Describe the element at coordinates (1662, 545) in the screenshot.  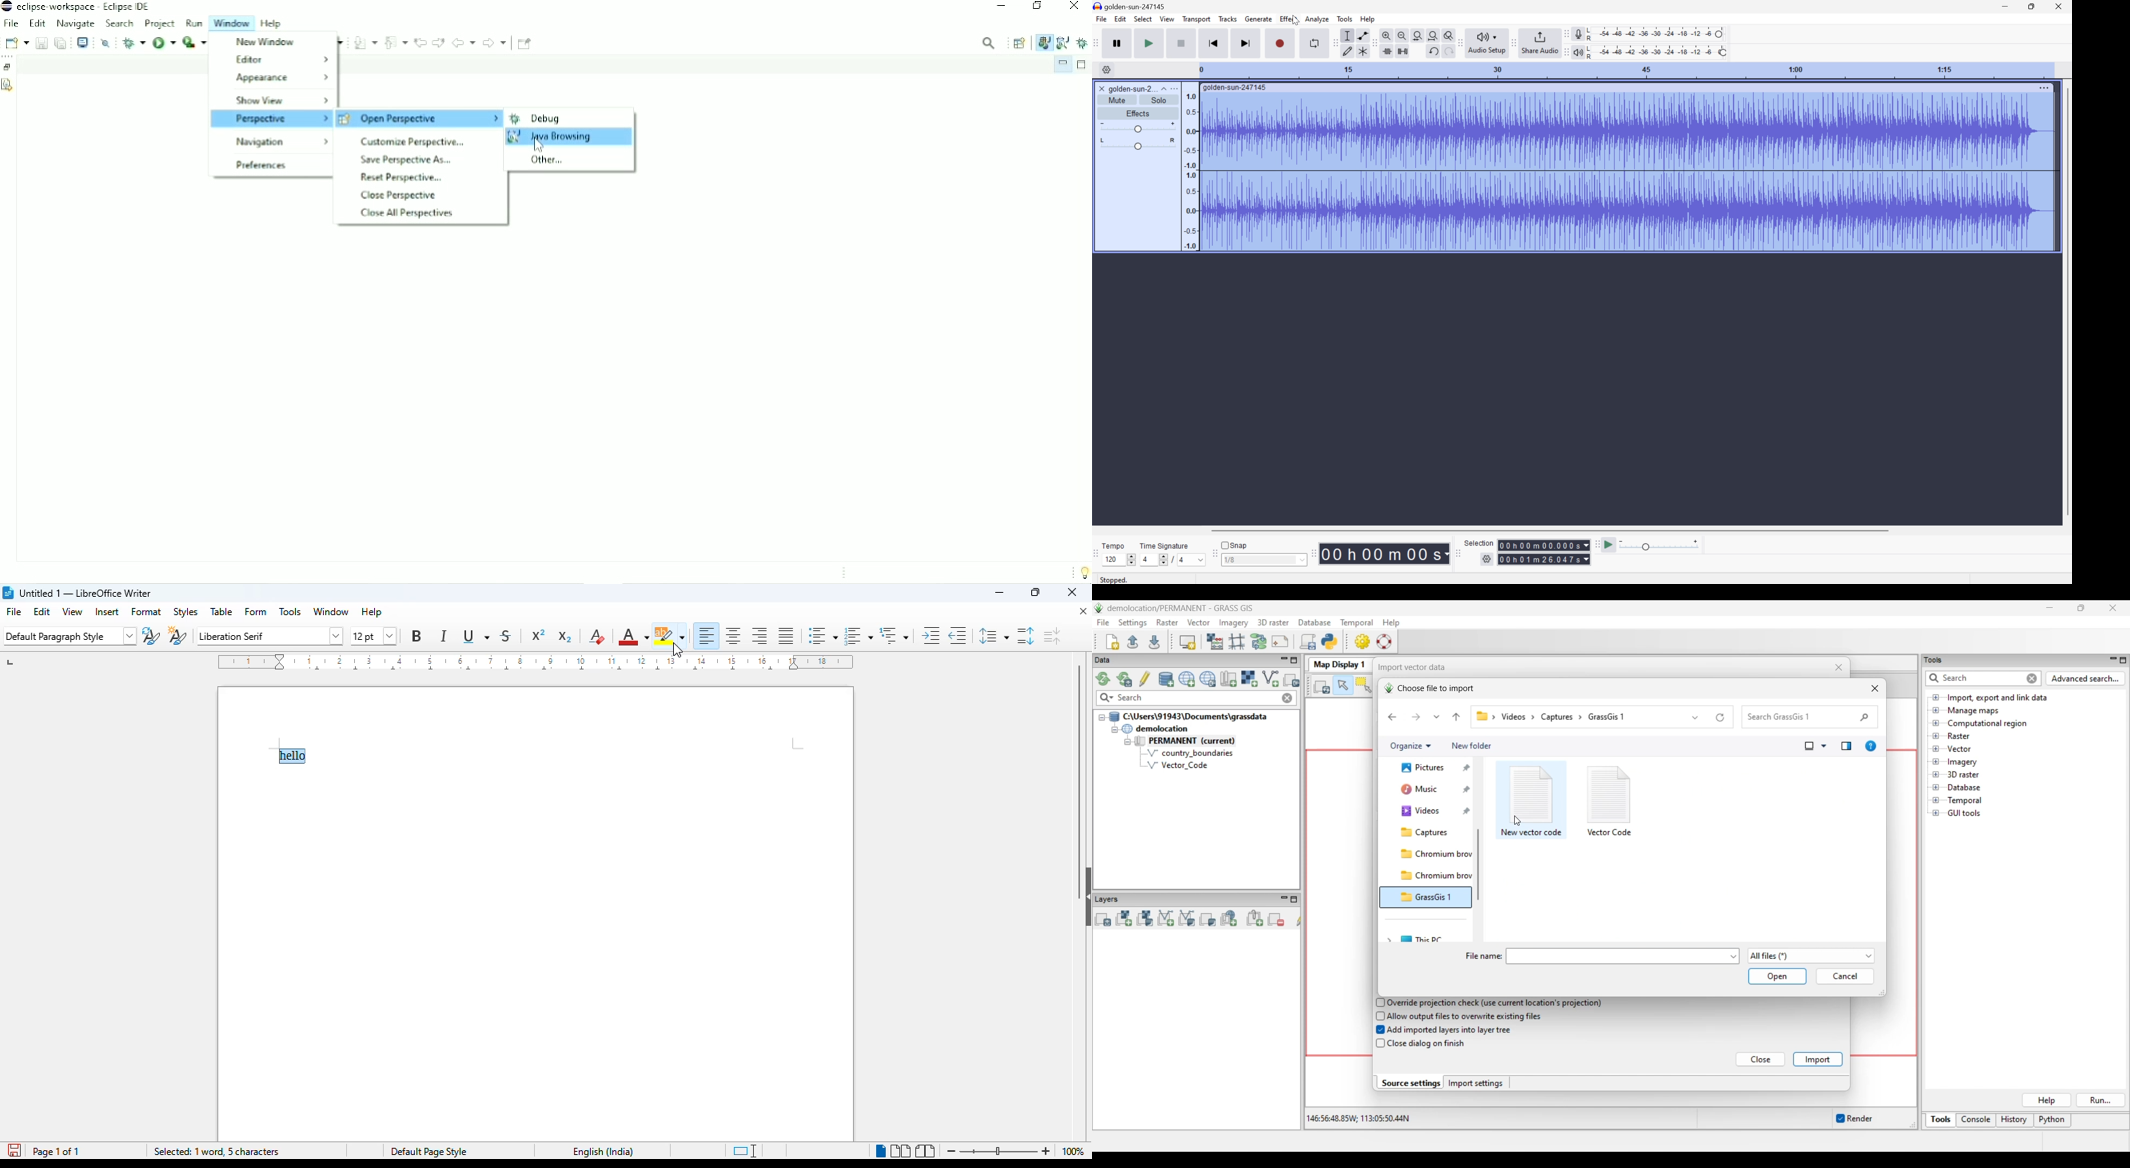
I see `Play back speed` at that location.